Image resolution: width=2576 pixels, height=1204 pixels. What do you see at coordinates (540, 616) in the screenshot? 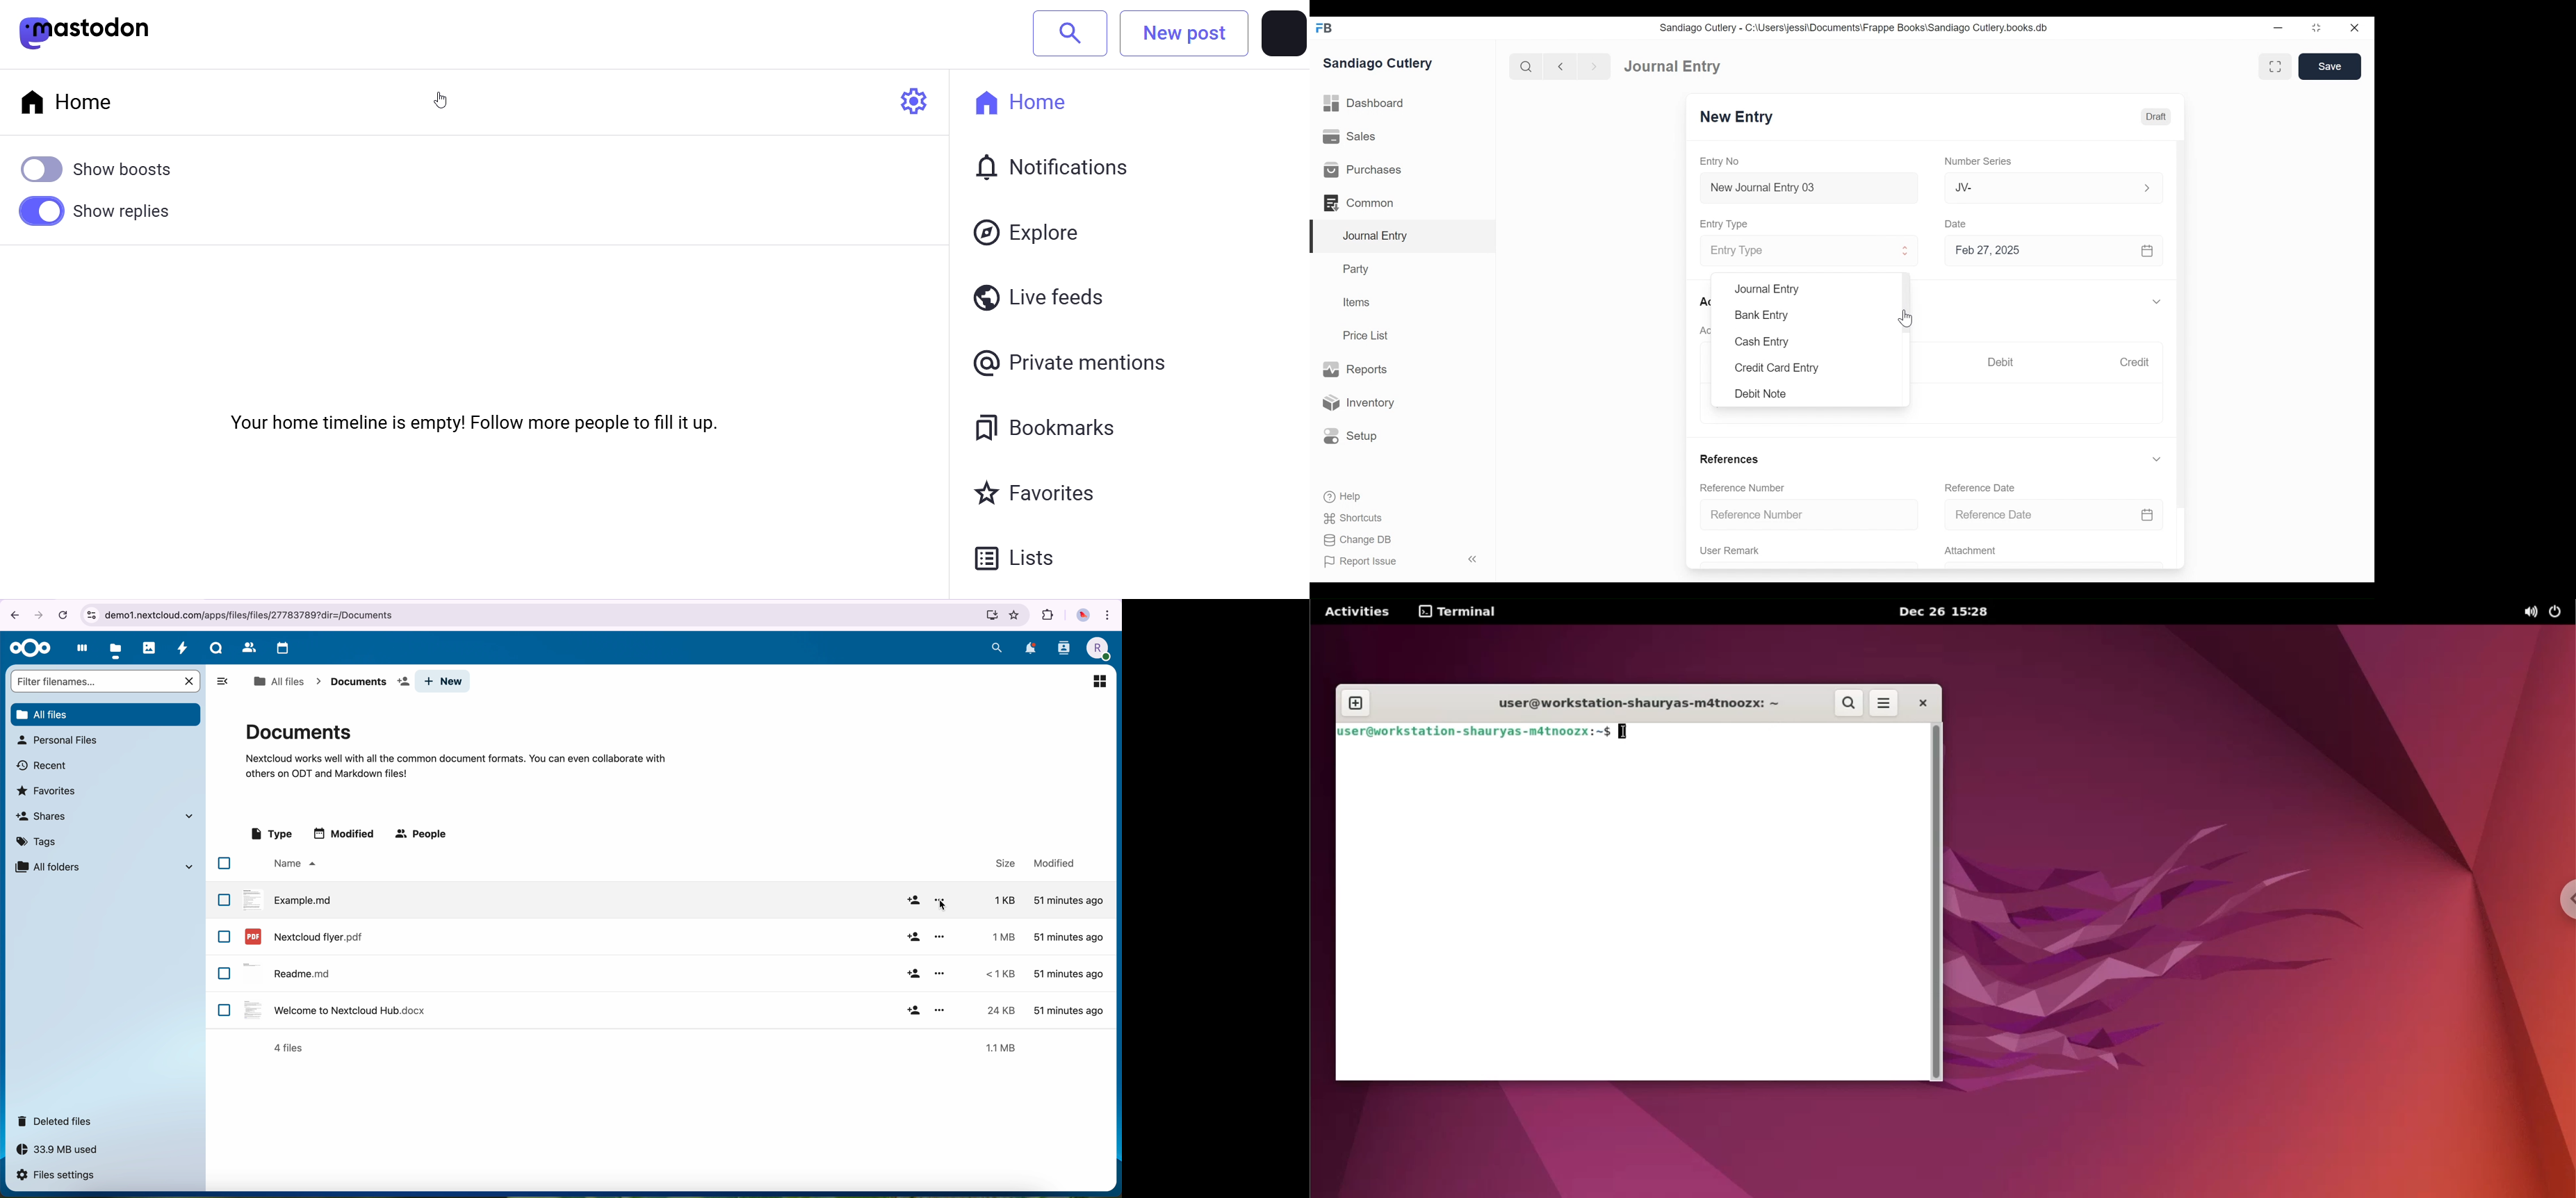
I see `url` at bounding box center [540, 616].